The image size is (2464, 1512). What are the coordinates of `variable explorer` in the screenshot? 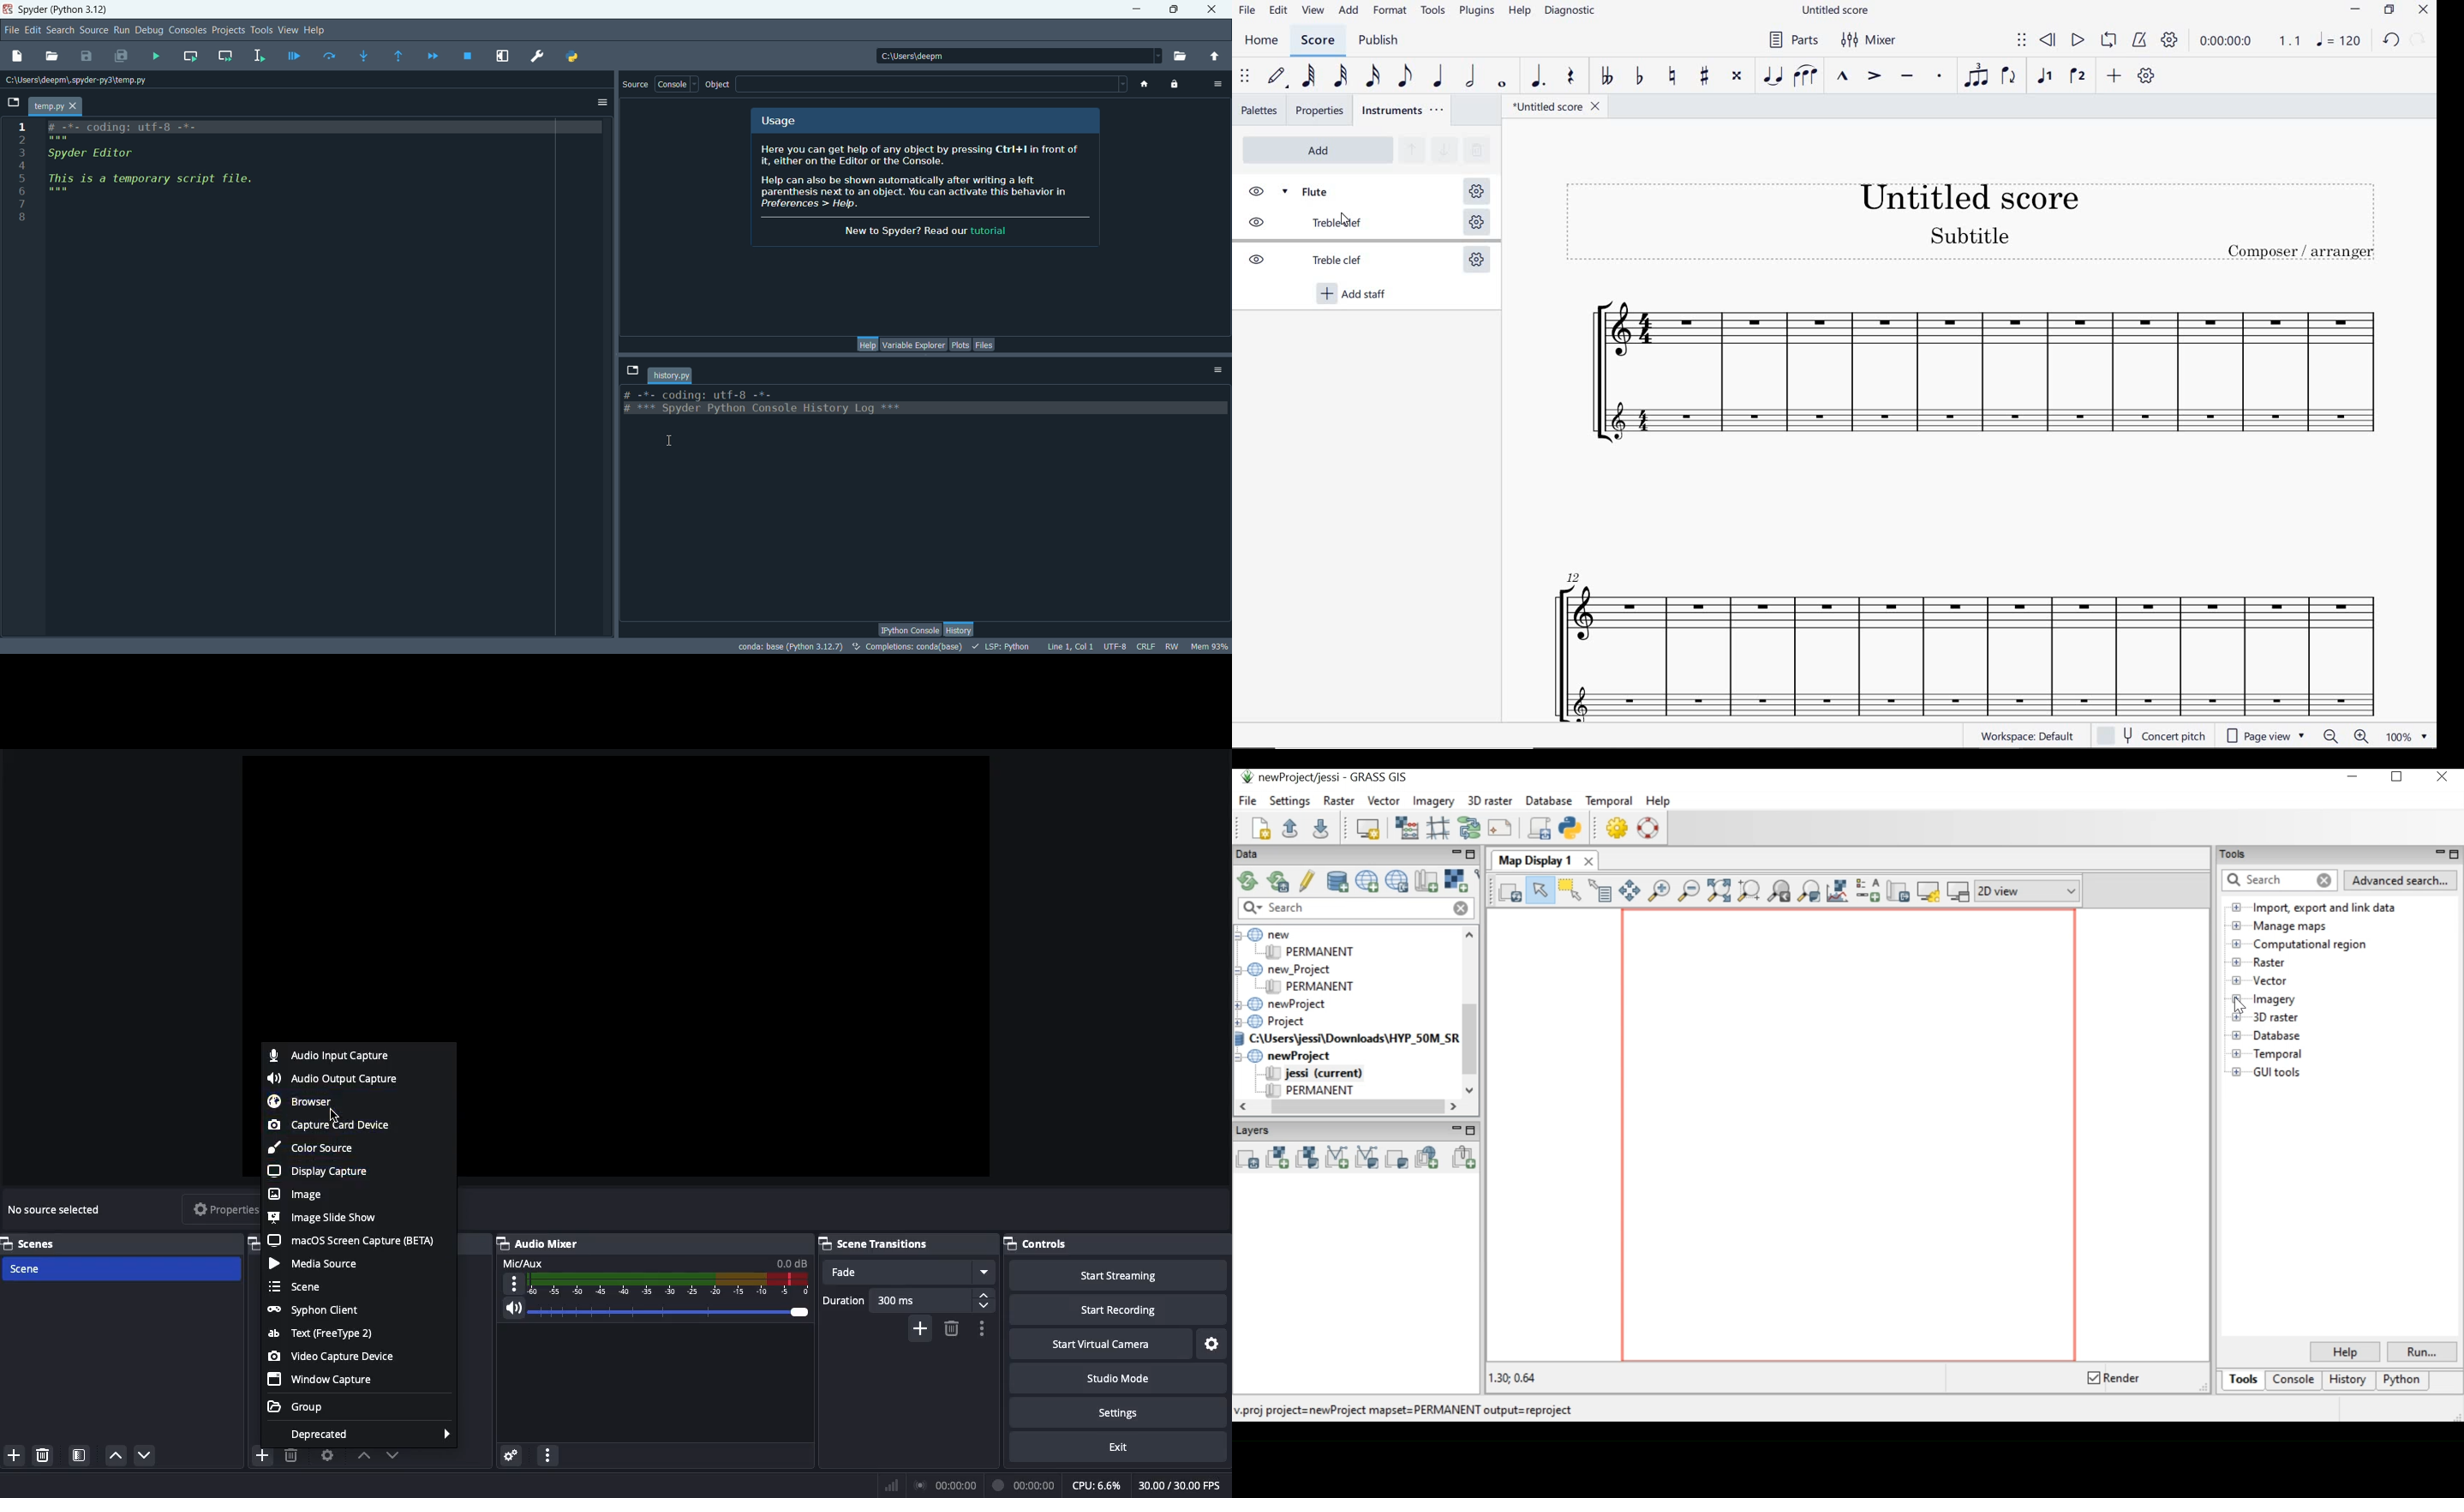 It's located at (913, 345).